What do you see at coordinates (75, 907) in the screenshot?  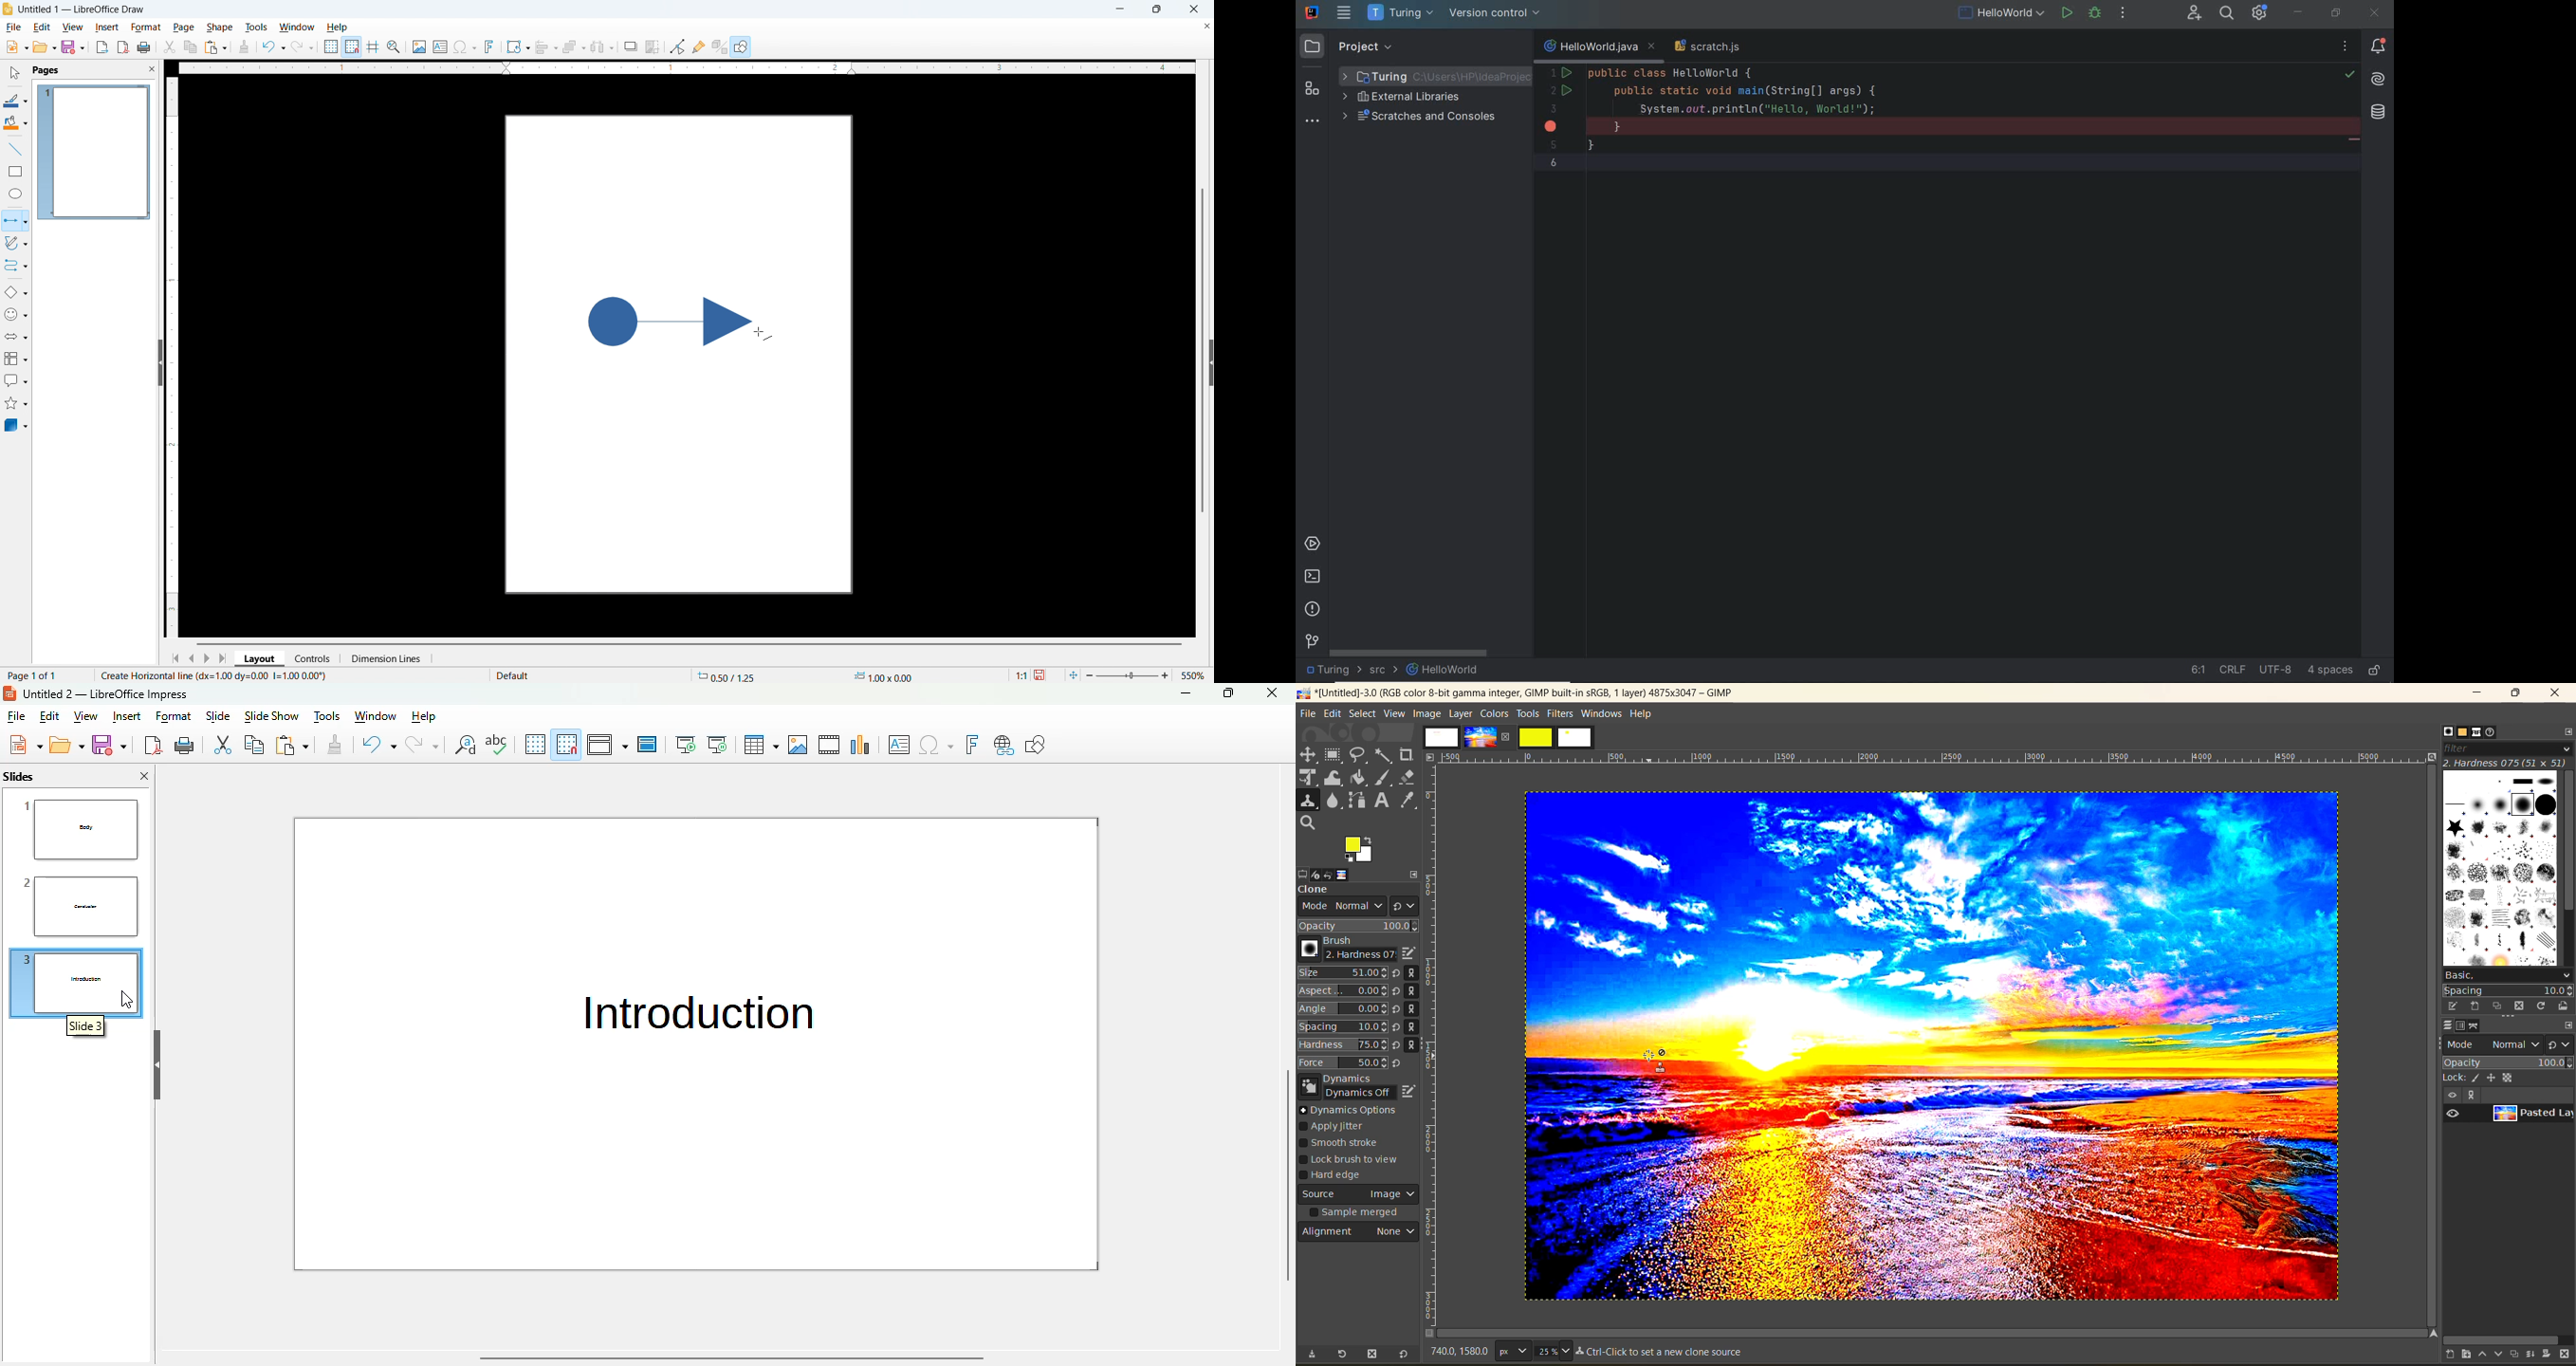 I see `slide 2` at bounding box center [75, 907].